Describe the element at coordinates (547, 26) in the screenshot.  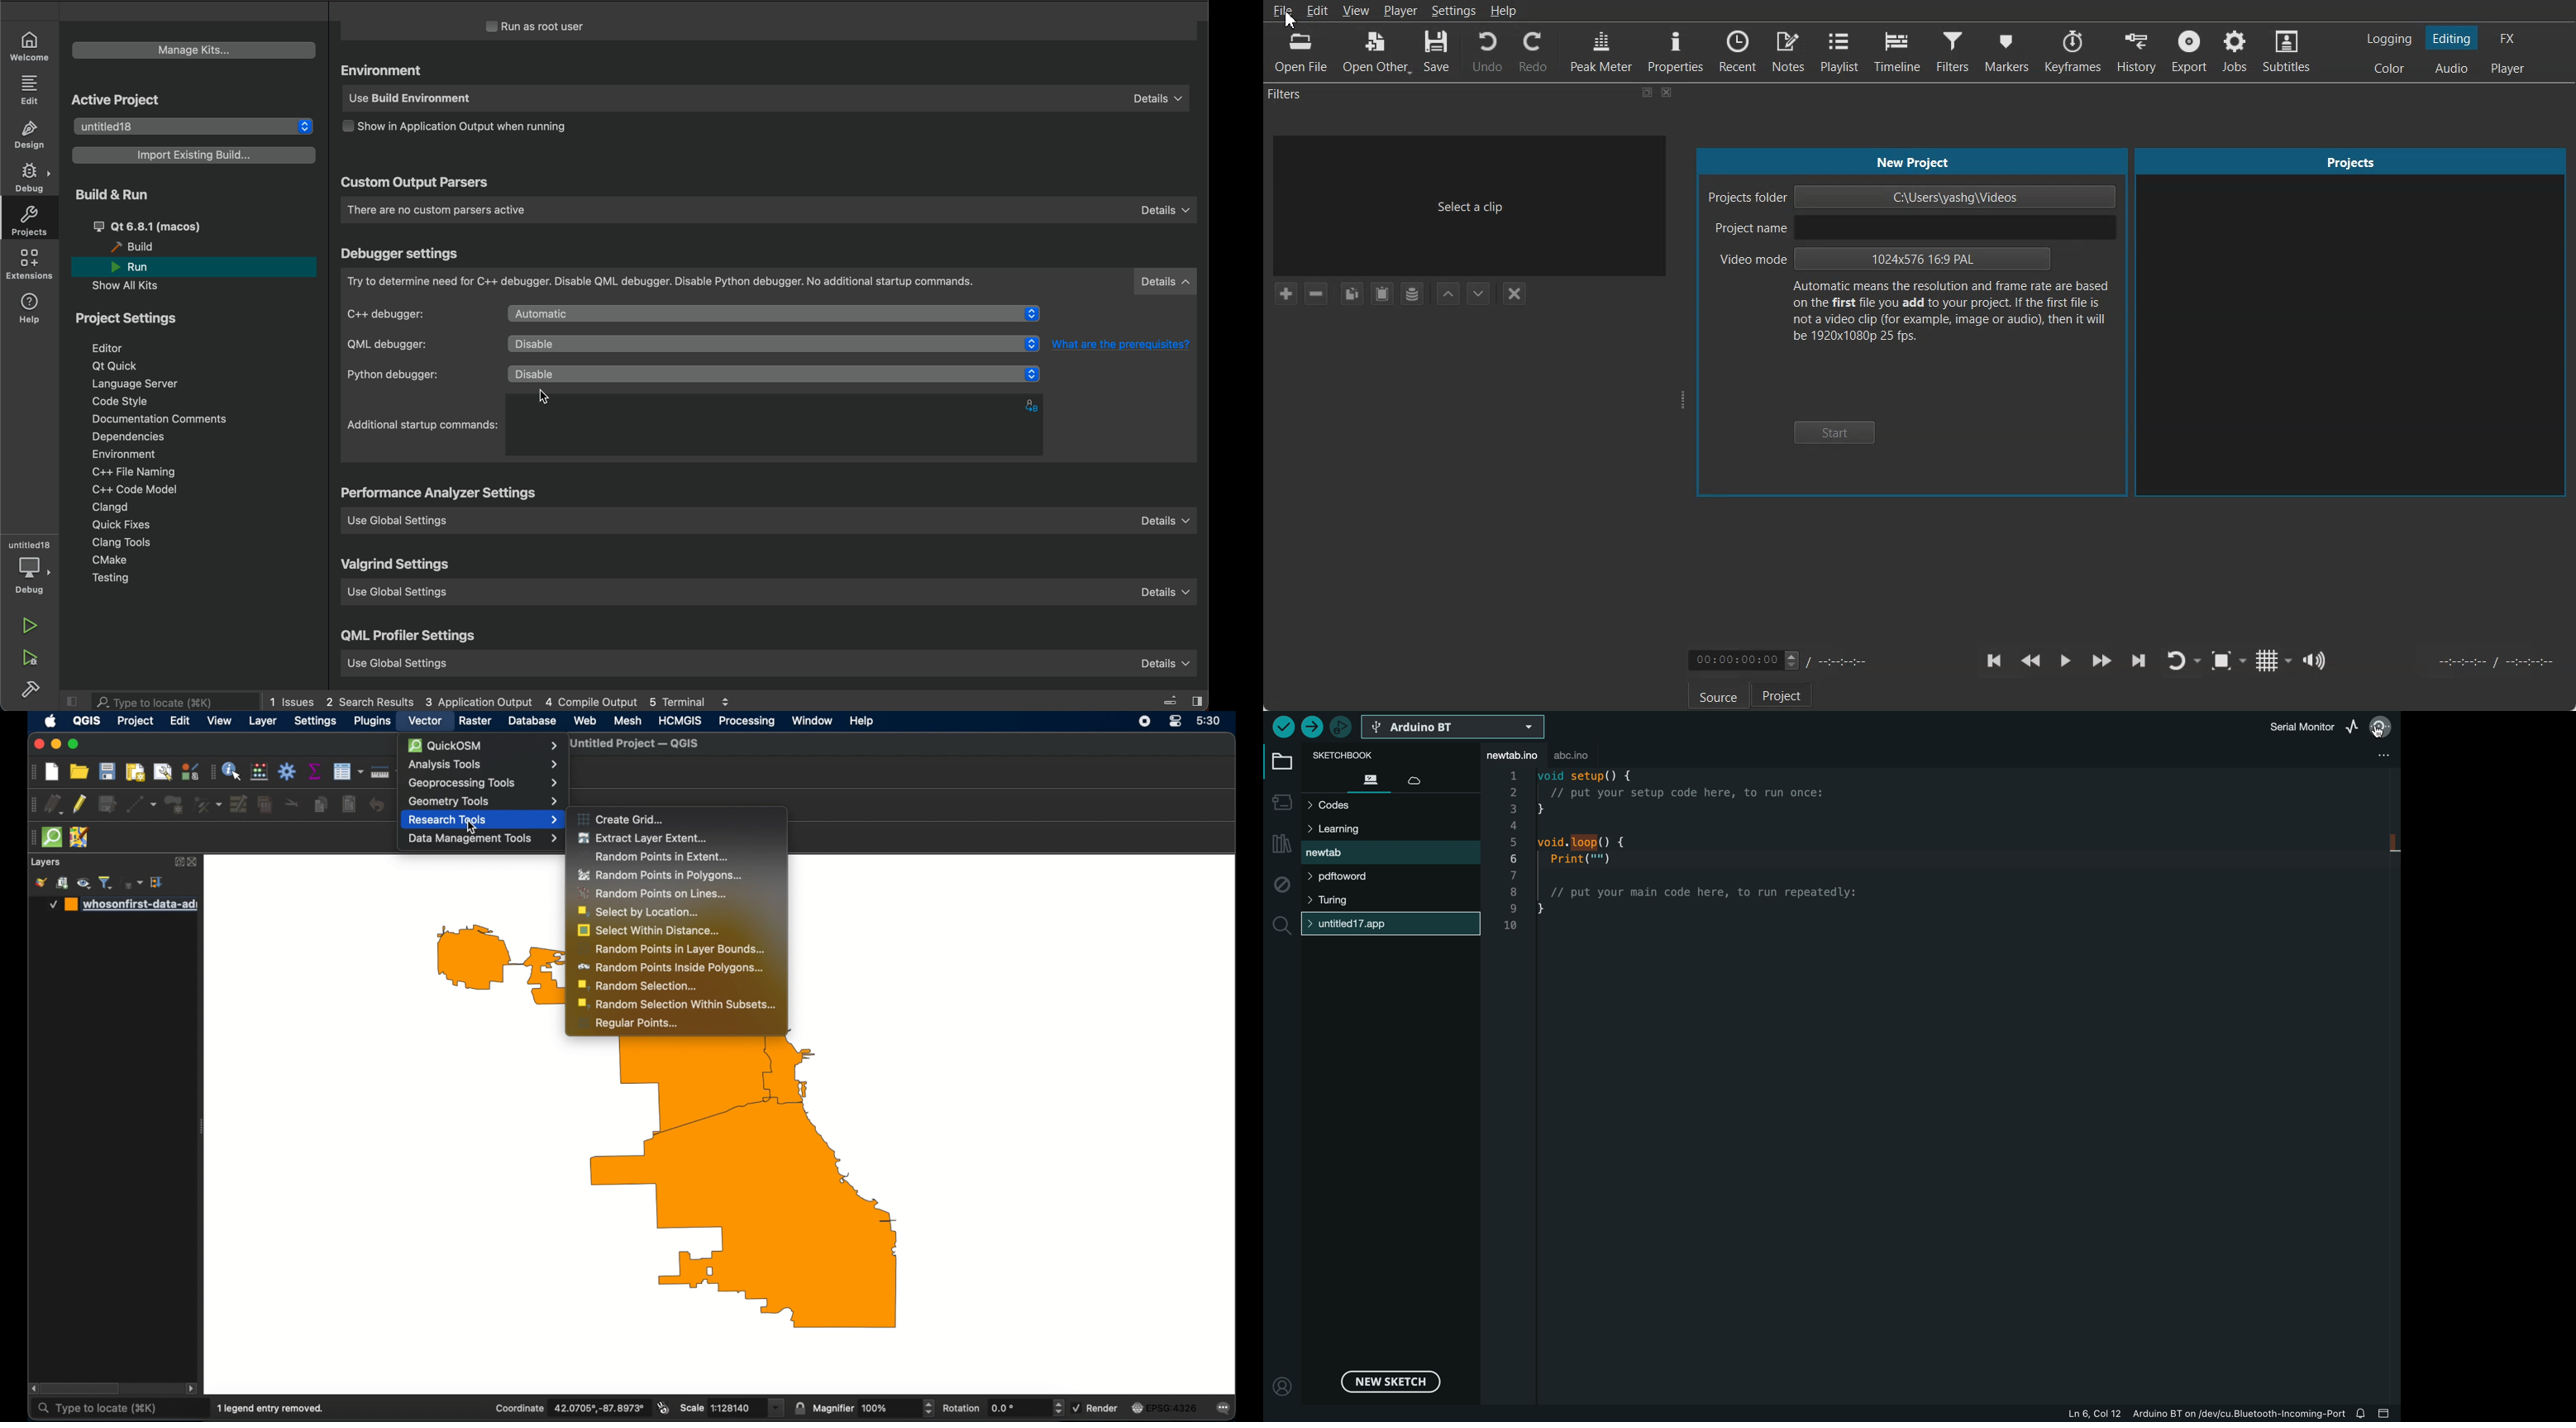
I see `run as root user` at that location.